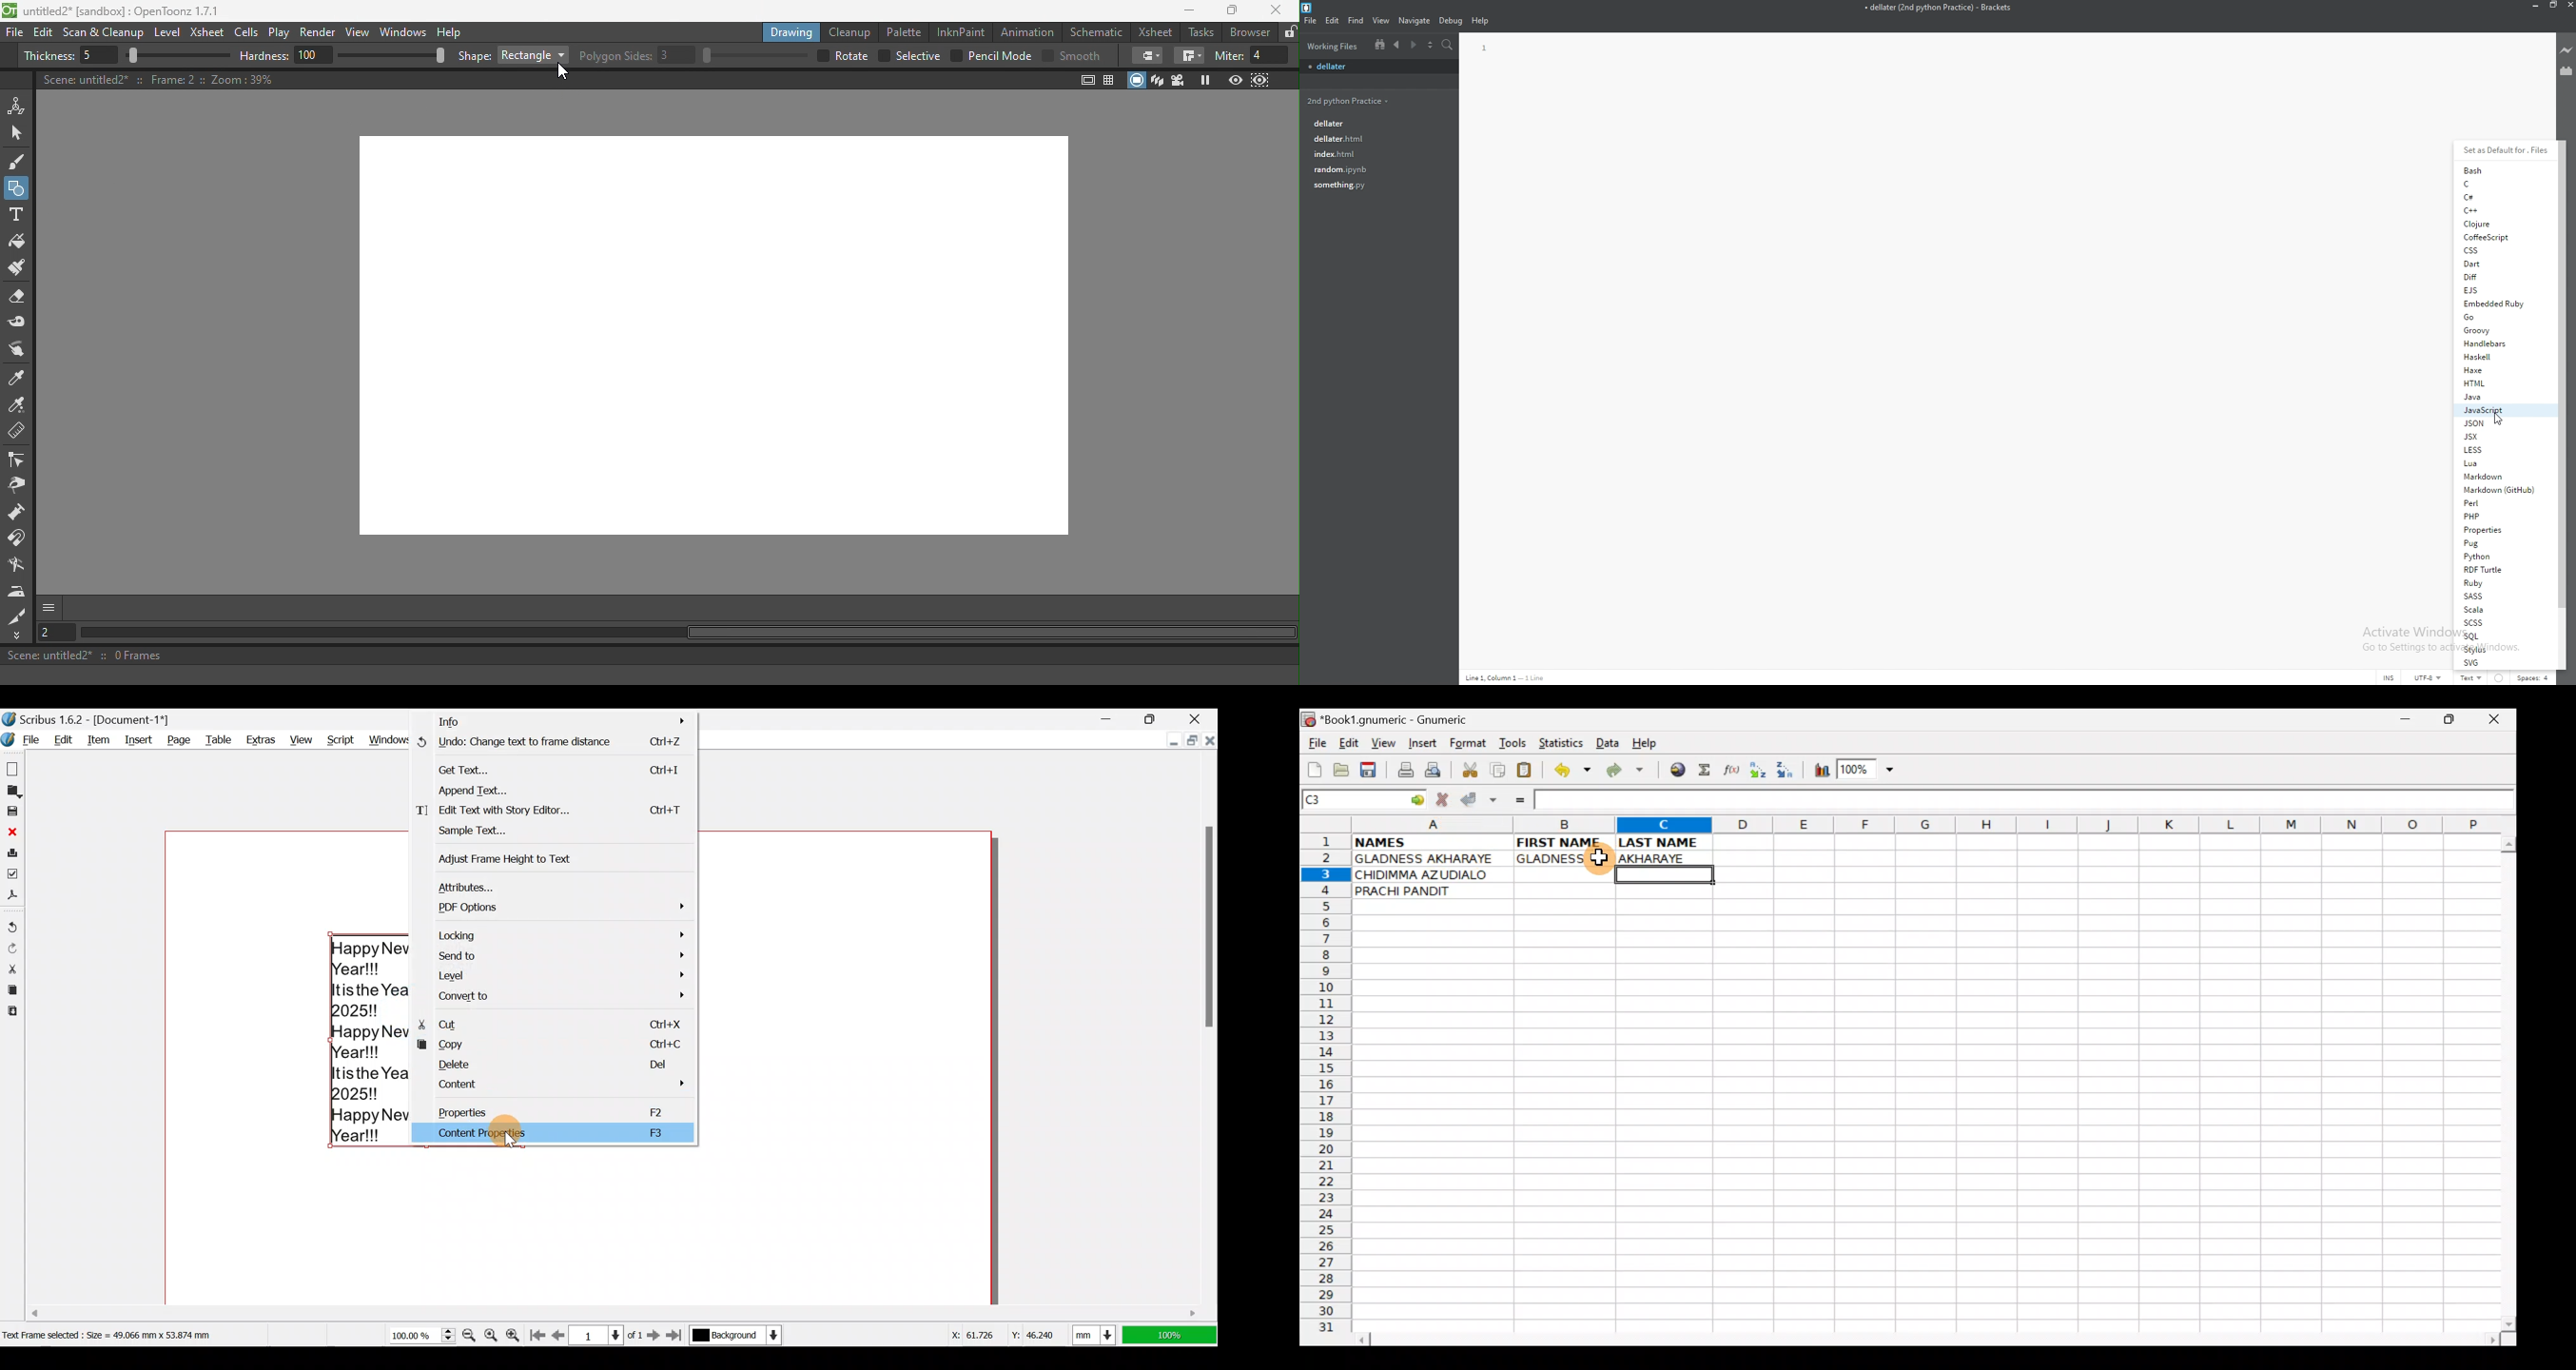  I want to click on Undo, so click(13, 922).